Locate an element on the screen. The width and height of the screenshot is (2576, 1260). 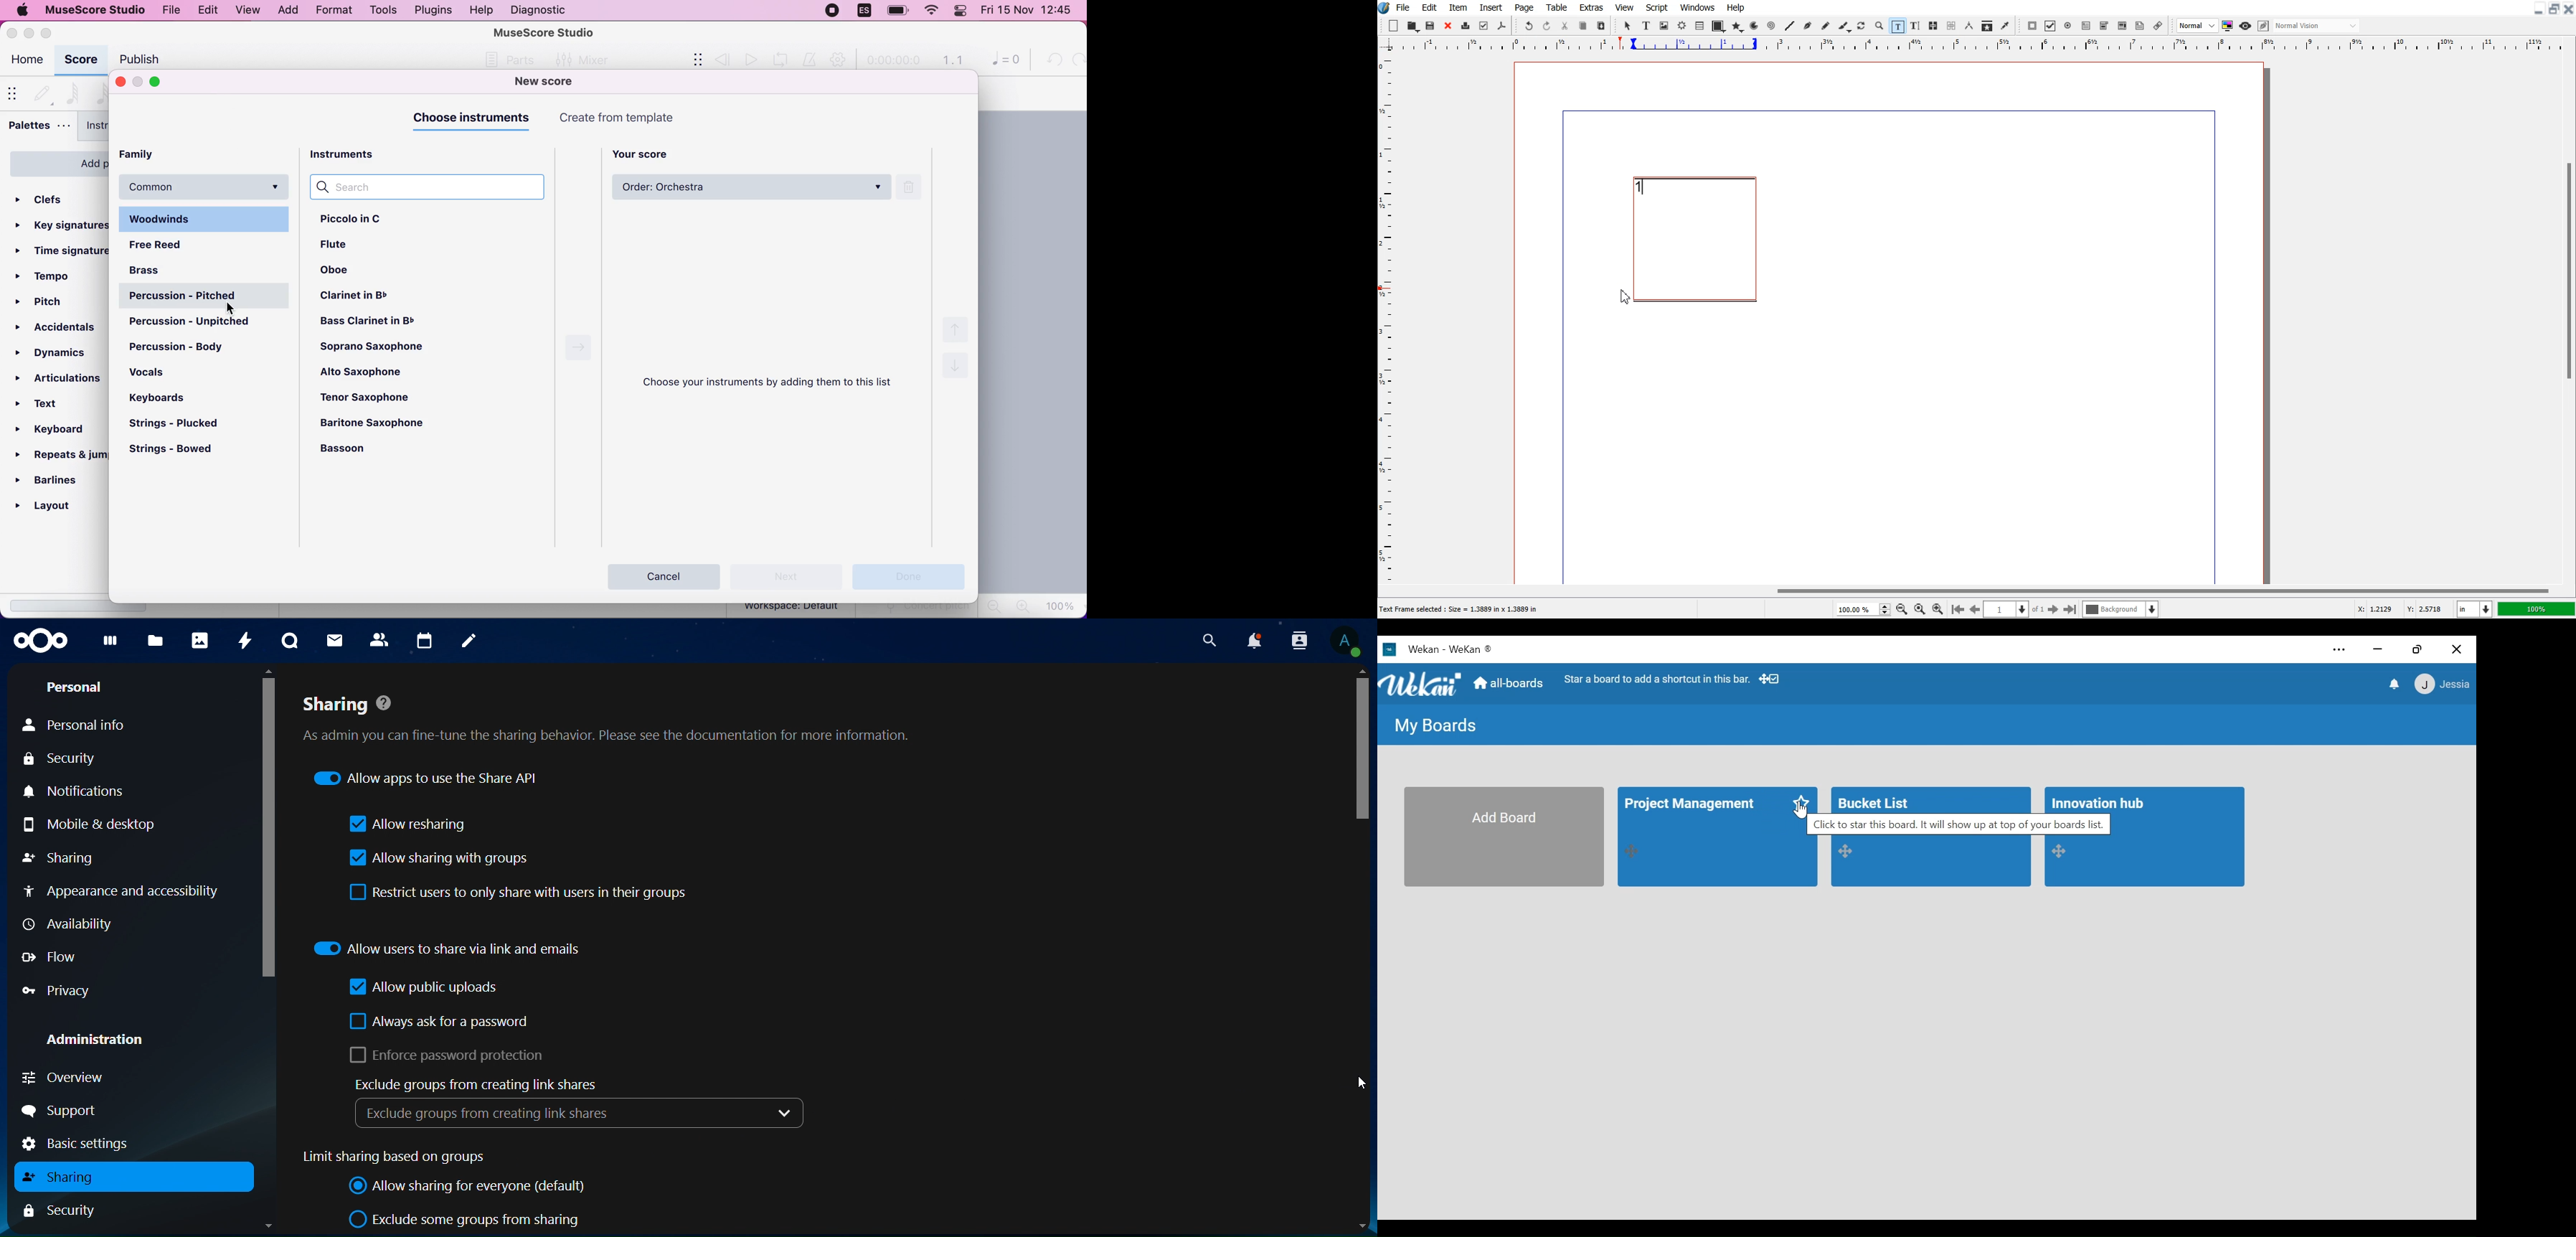
Vertical Scroll bar is located at coordinates (2569, 319).